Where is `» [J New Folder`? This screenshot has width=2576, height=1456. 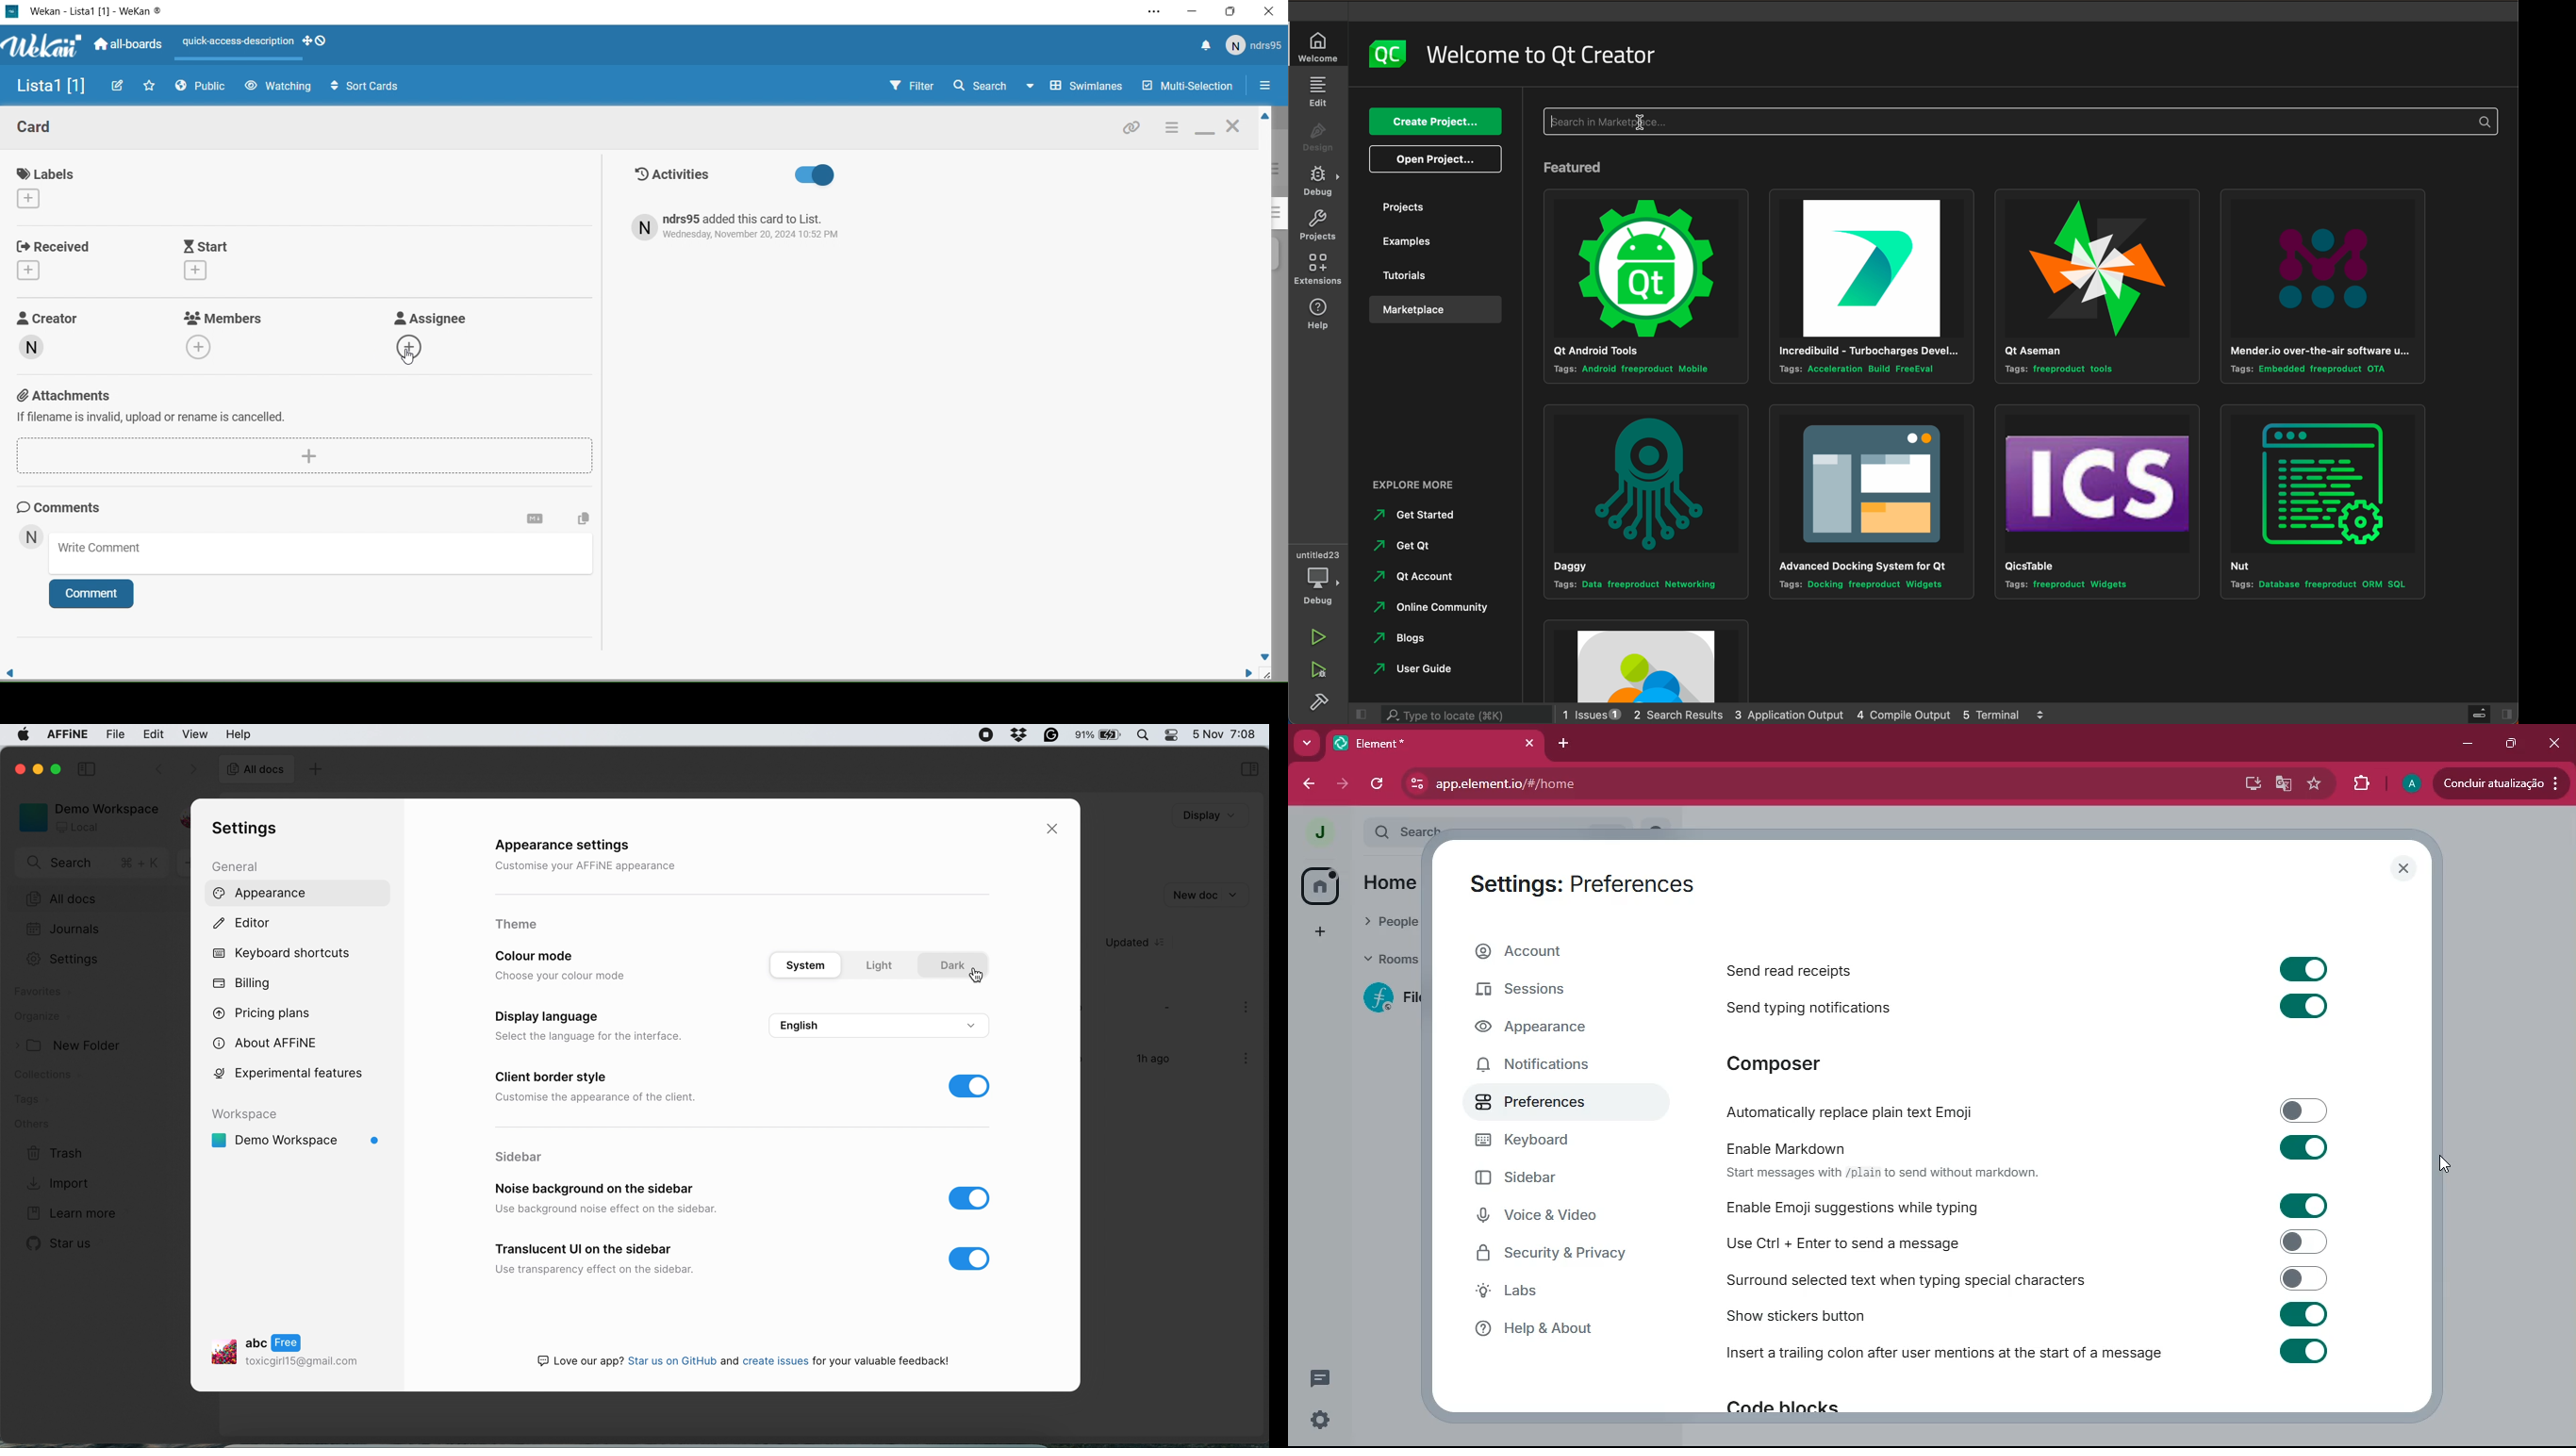 » [J New Folder is located at coordinates (67, 1044).